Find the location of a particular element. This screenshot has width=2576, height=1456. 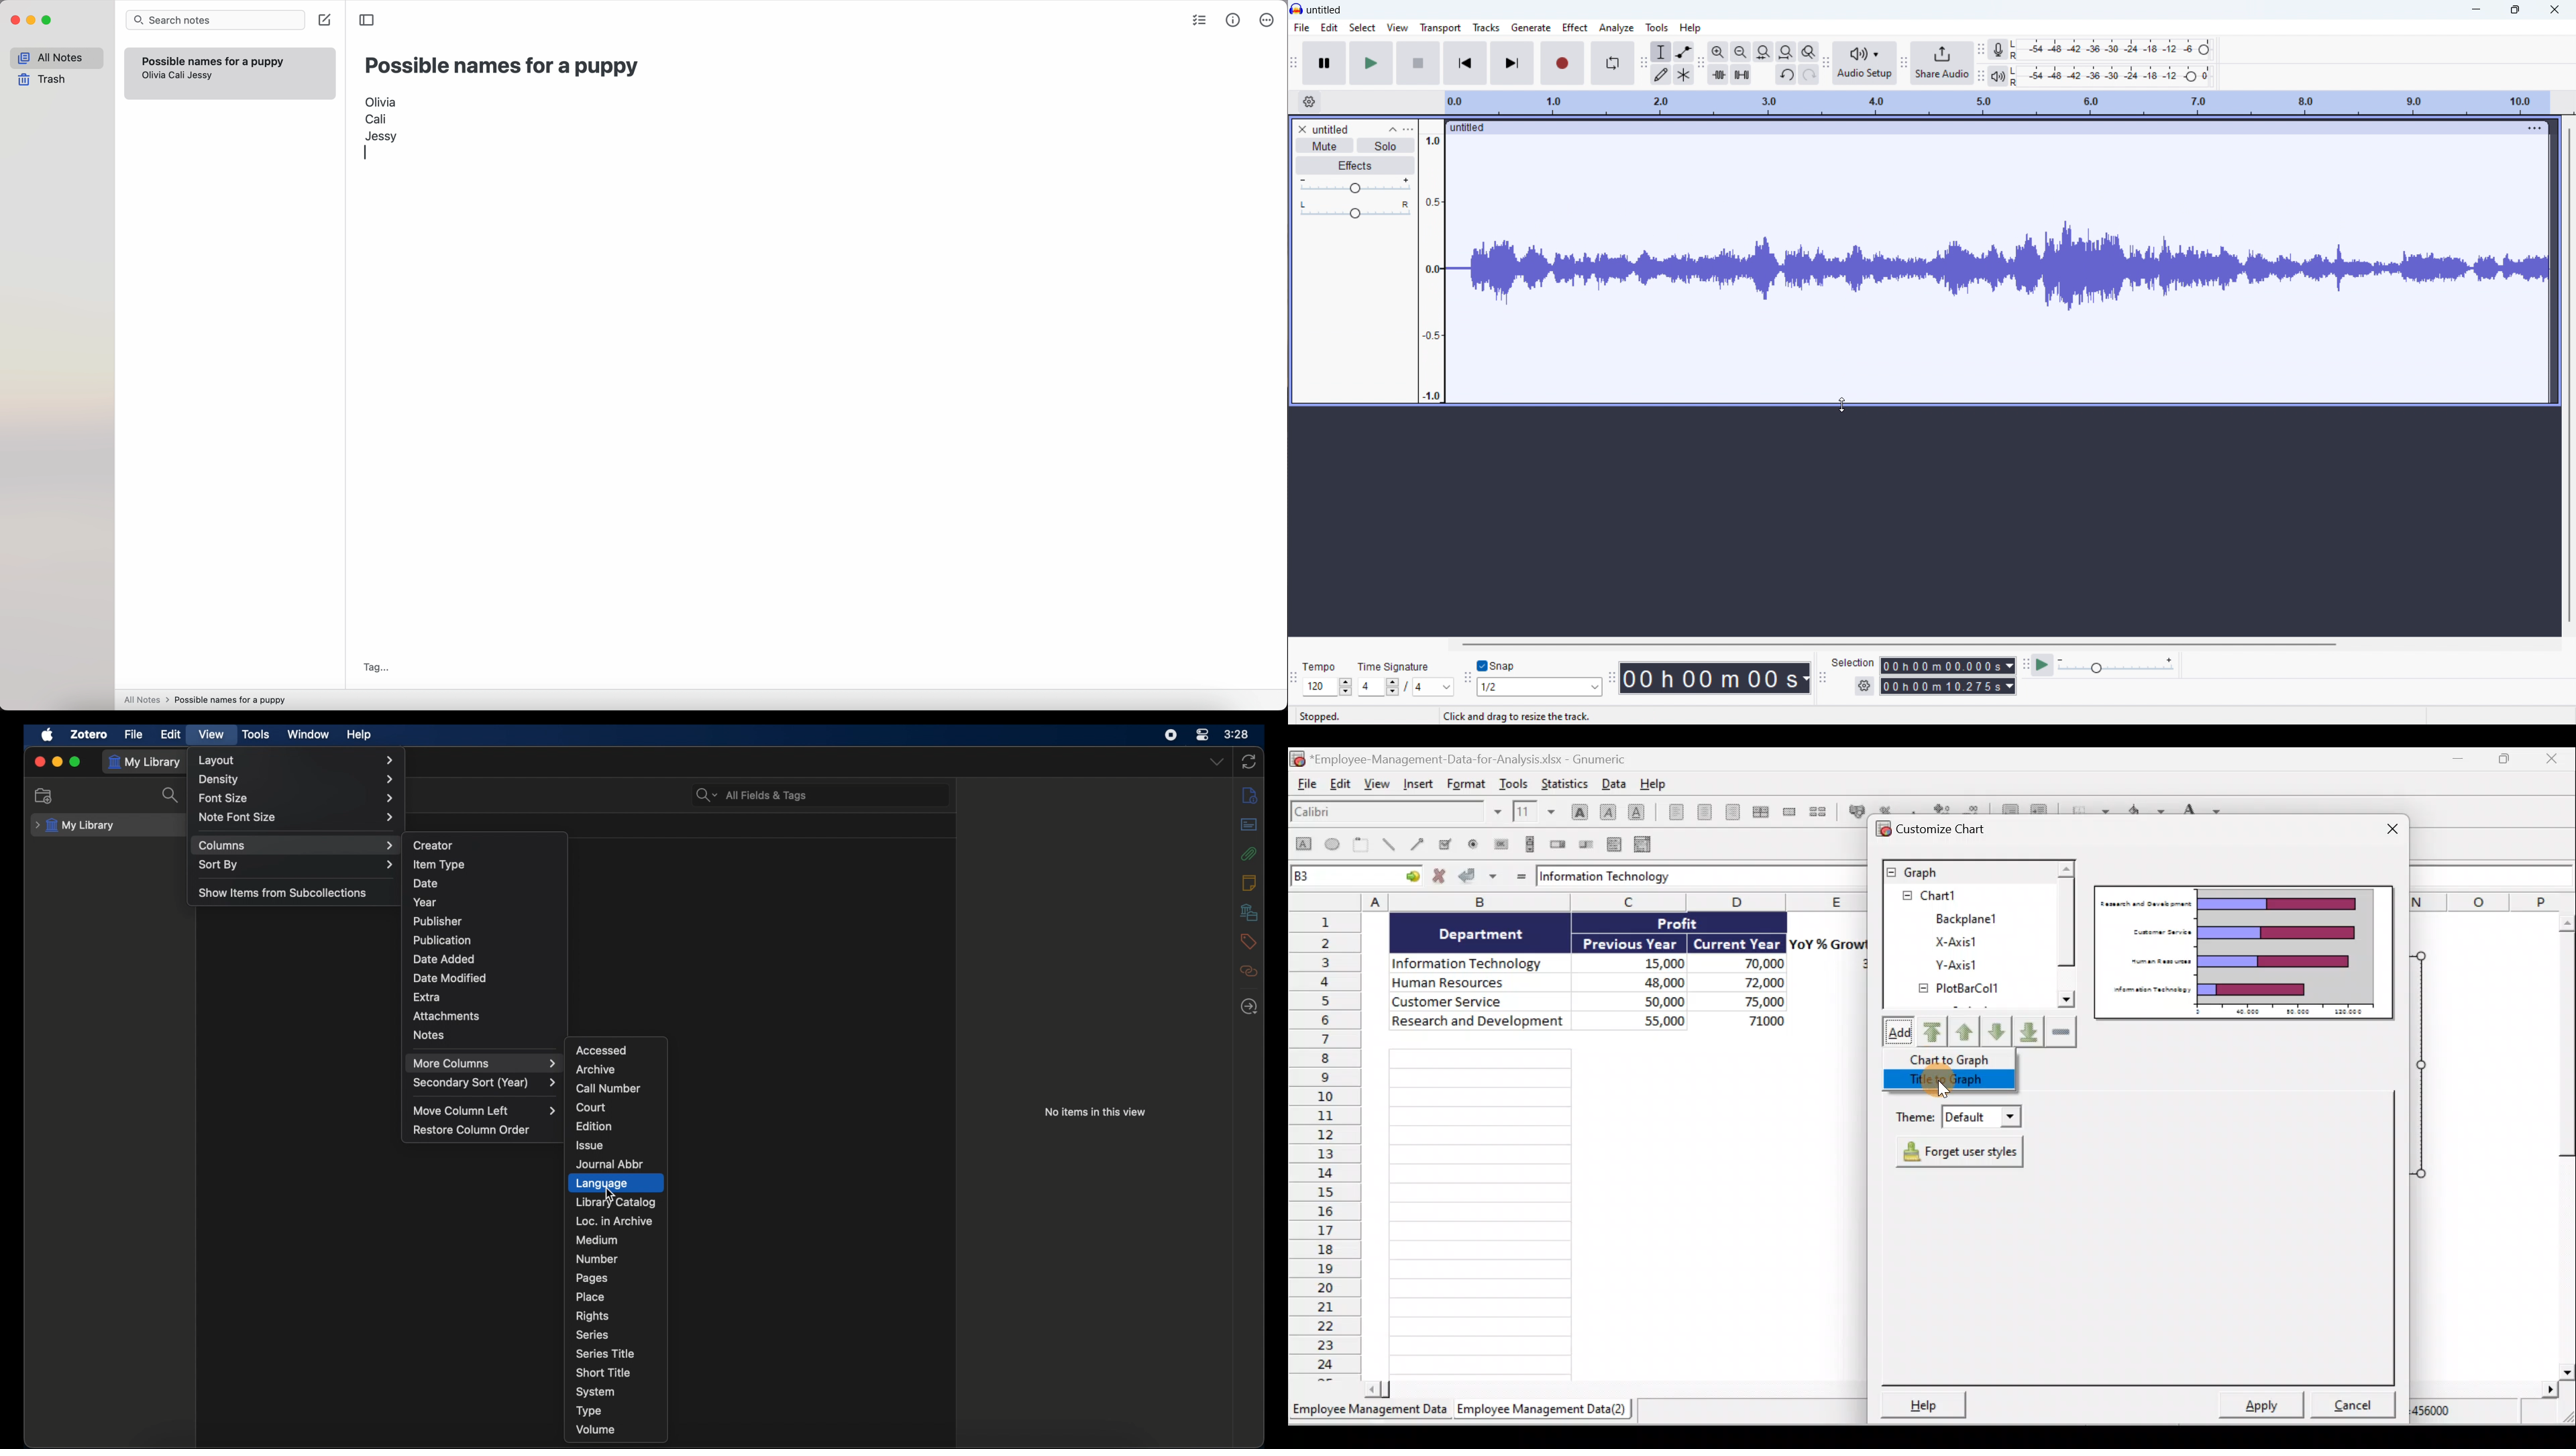

move column left is located at coordinates (486, 1111).